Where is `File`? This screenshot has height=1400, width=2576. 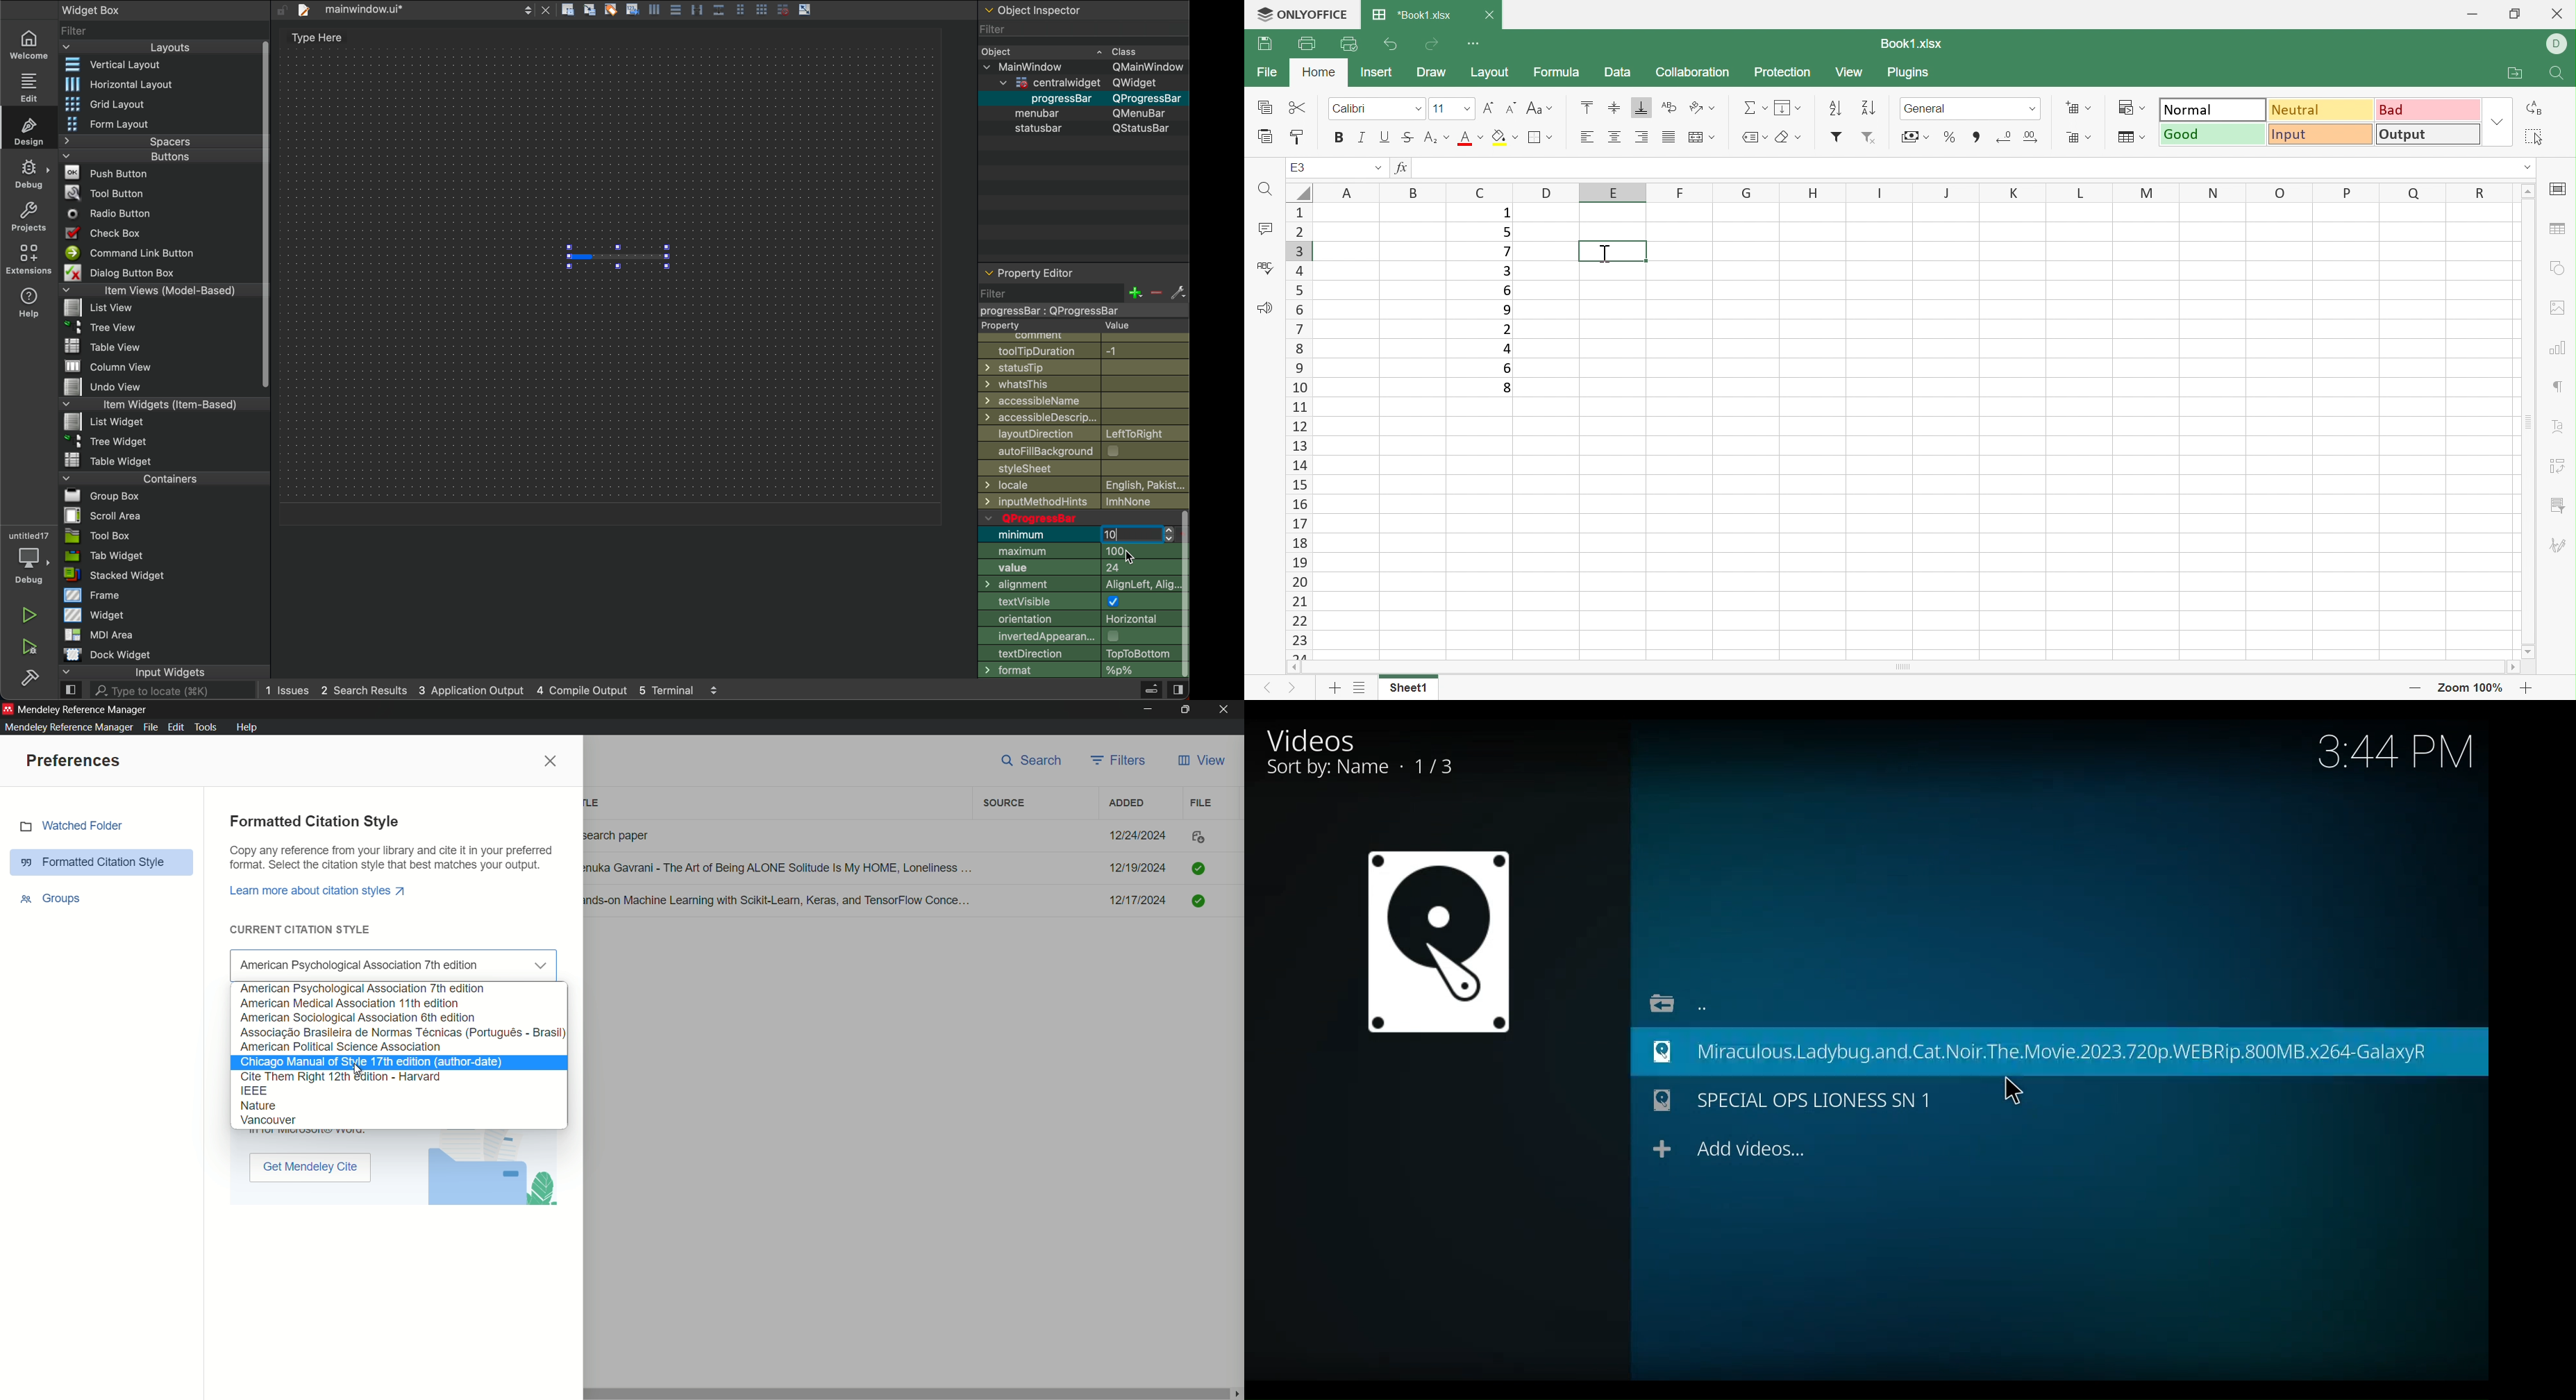 File is located at coordinates (109, 440).